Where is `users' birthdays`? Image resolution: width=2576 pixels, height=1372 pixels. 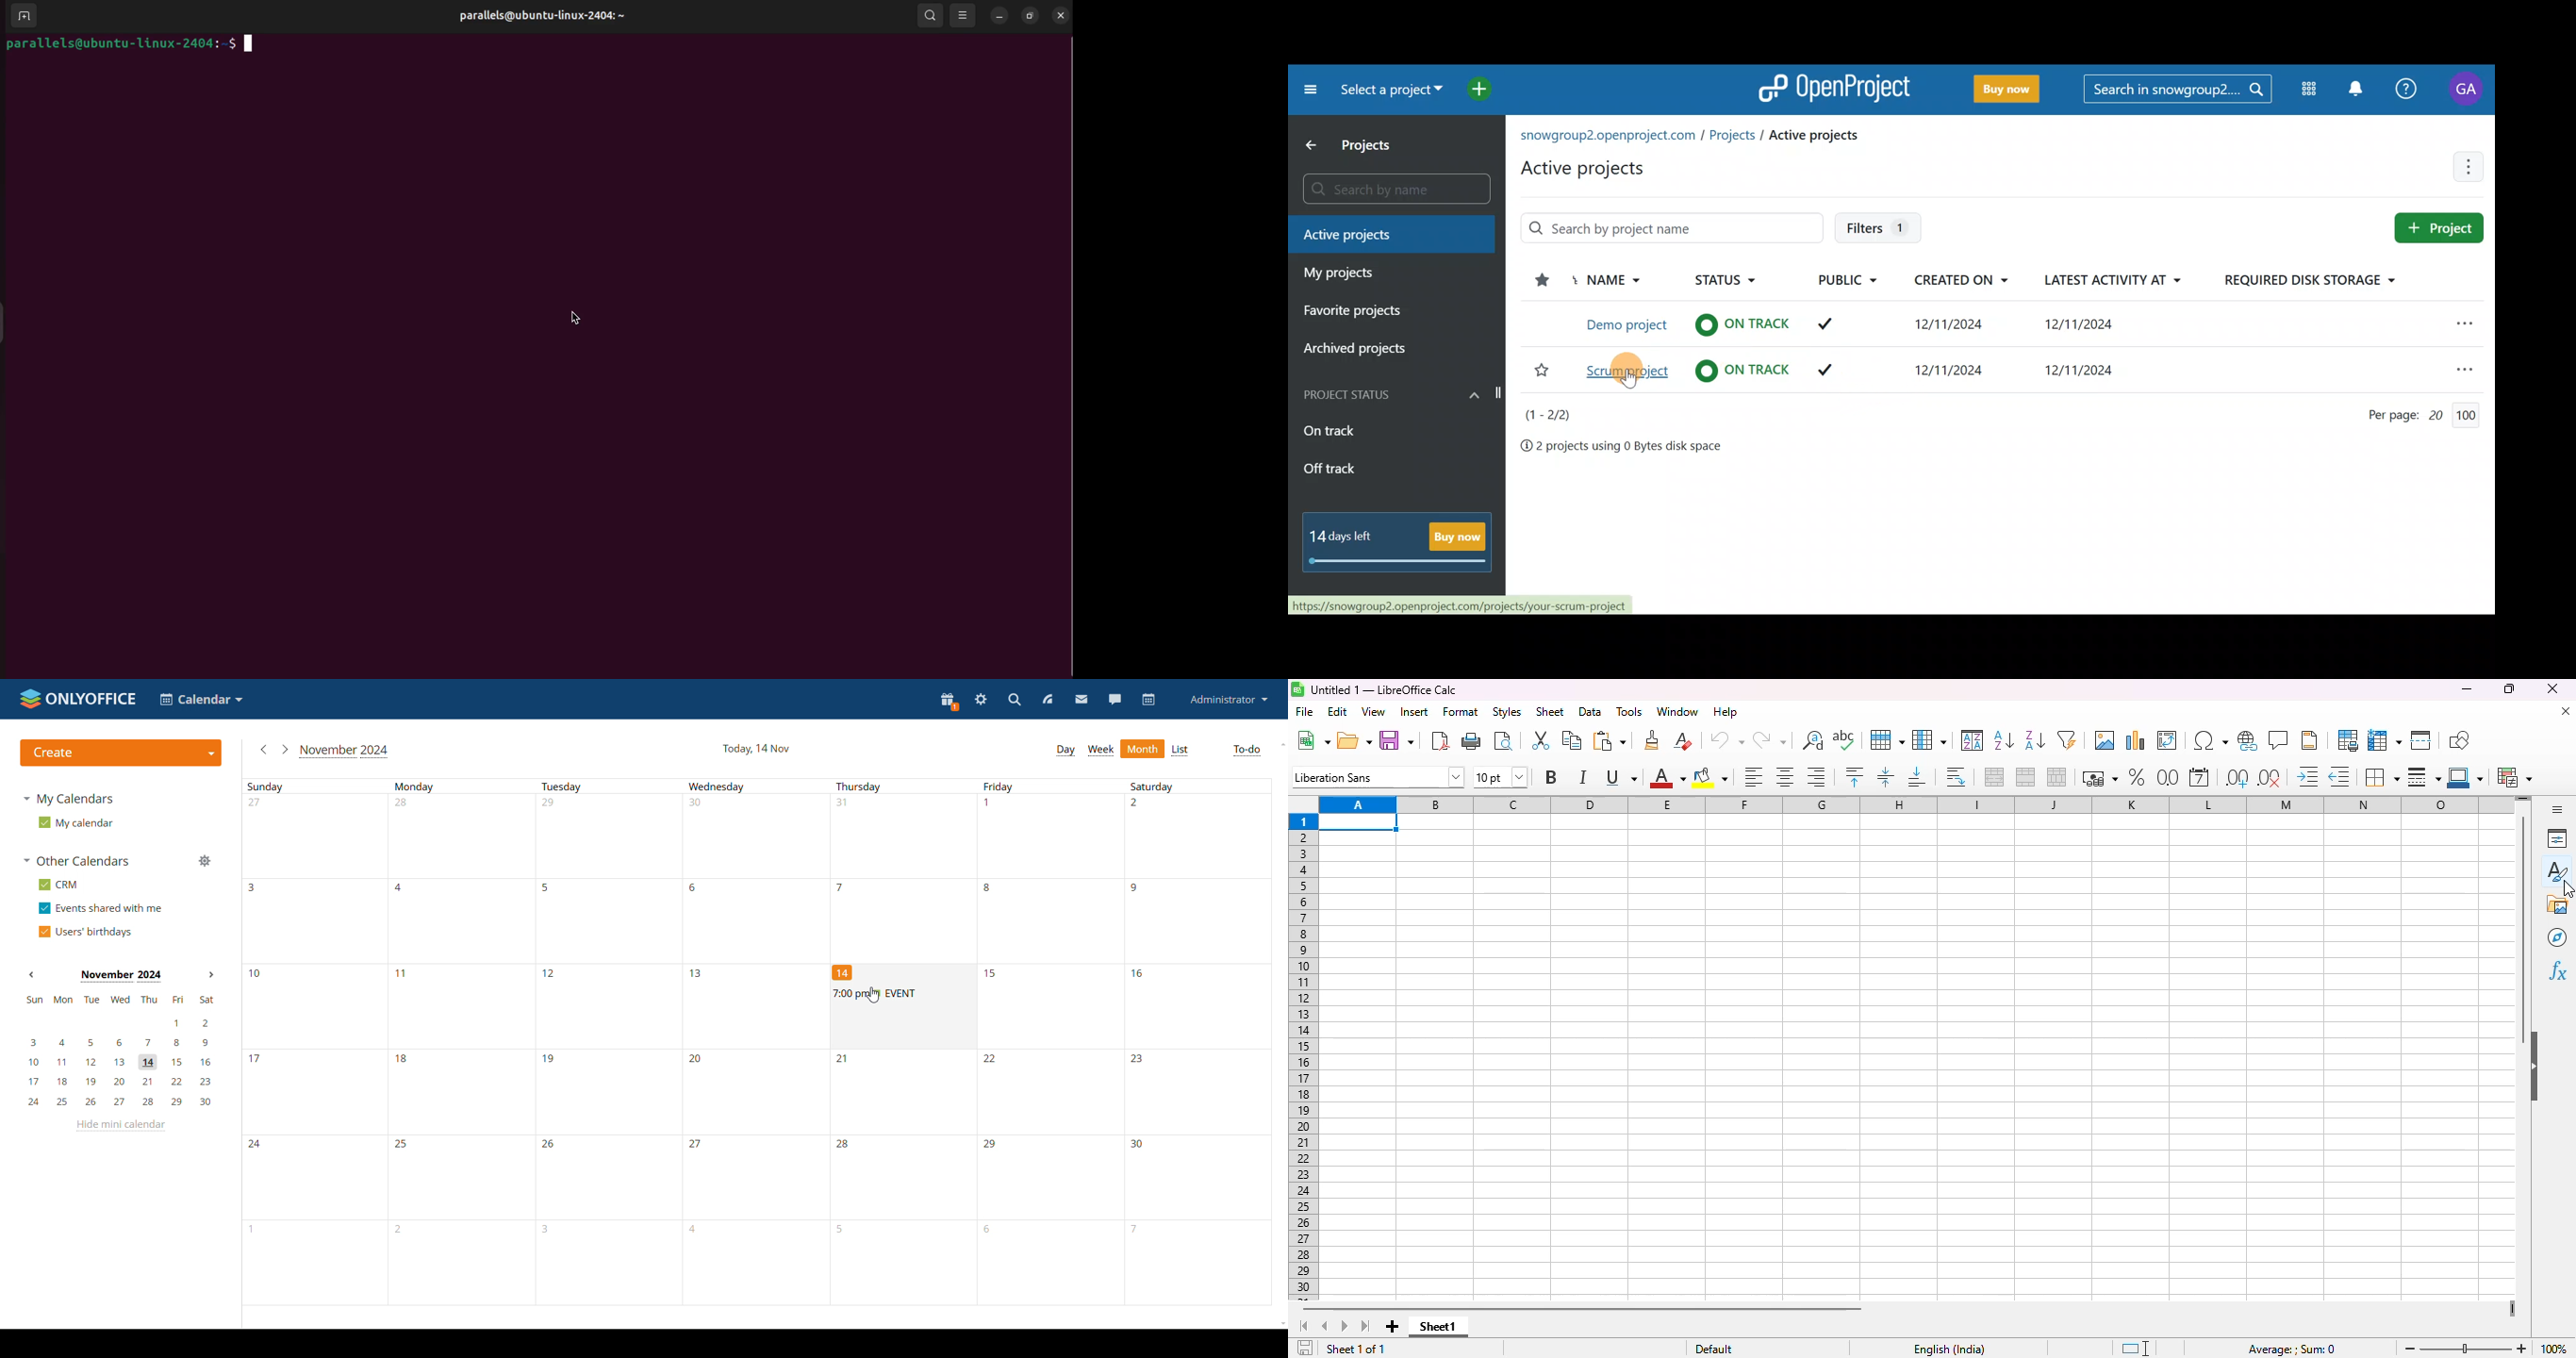
users' birthdays is located at coordinates (84, 933).